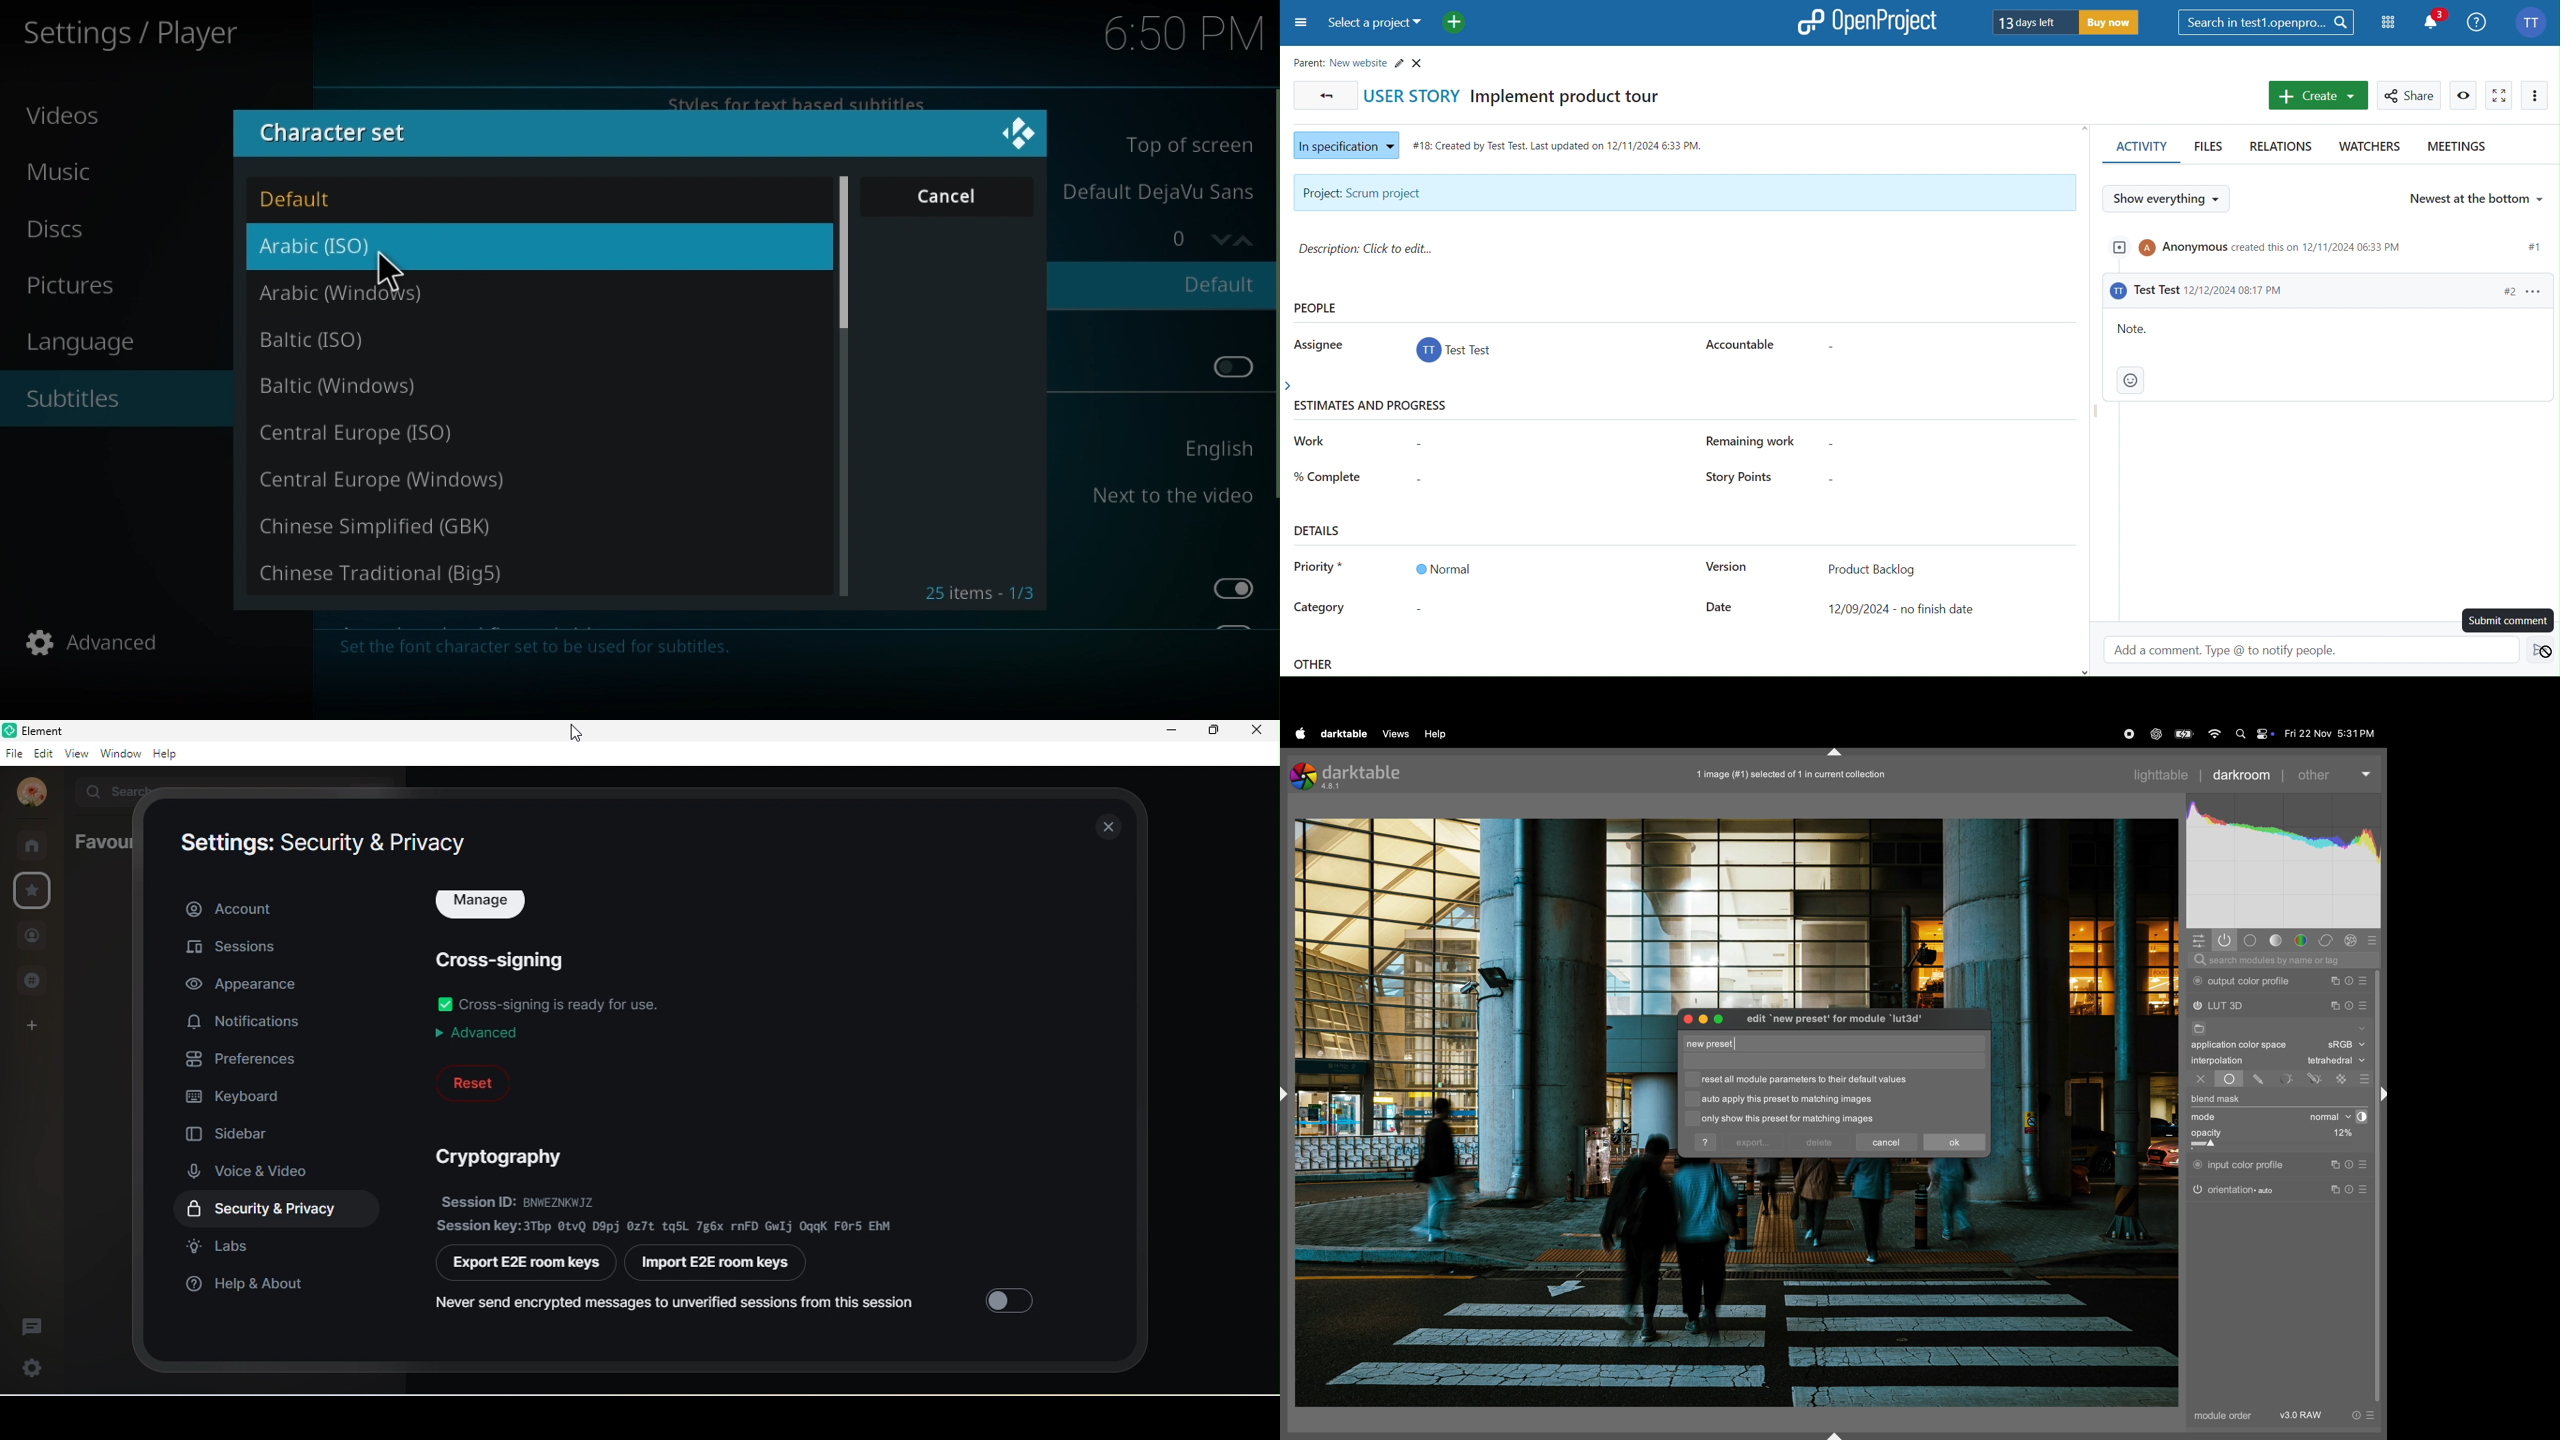 The height and width of the screenshot is (1456, 2576). Describe the element at coordinates (121, 790) in the screenshot. I see `search` at that location.